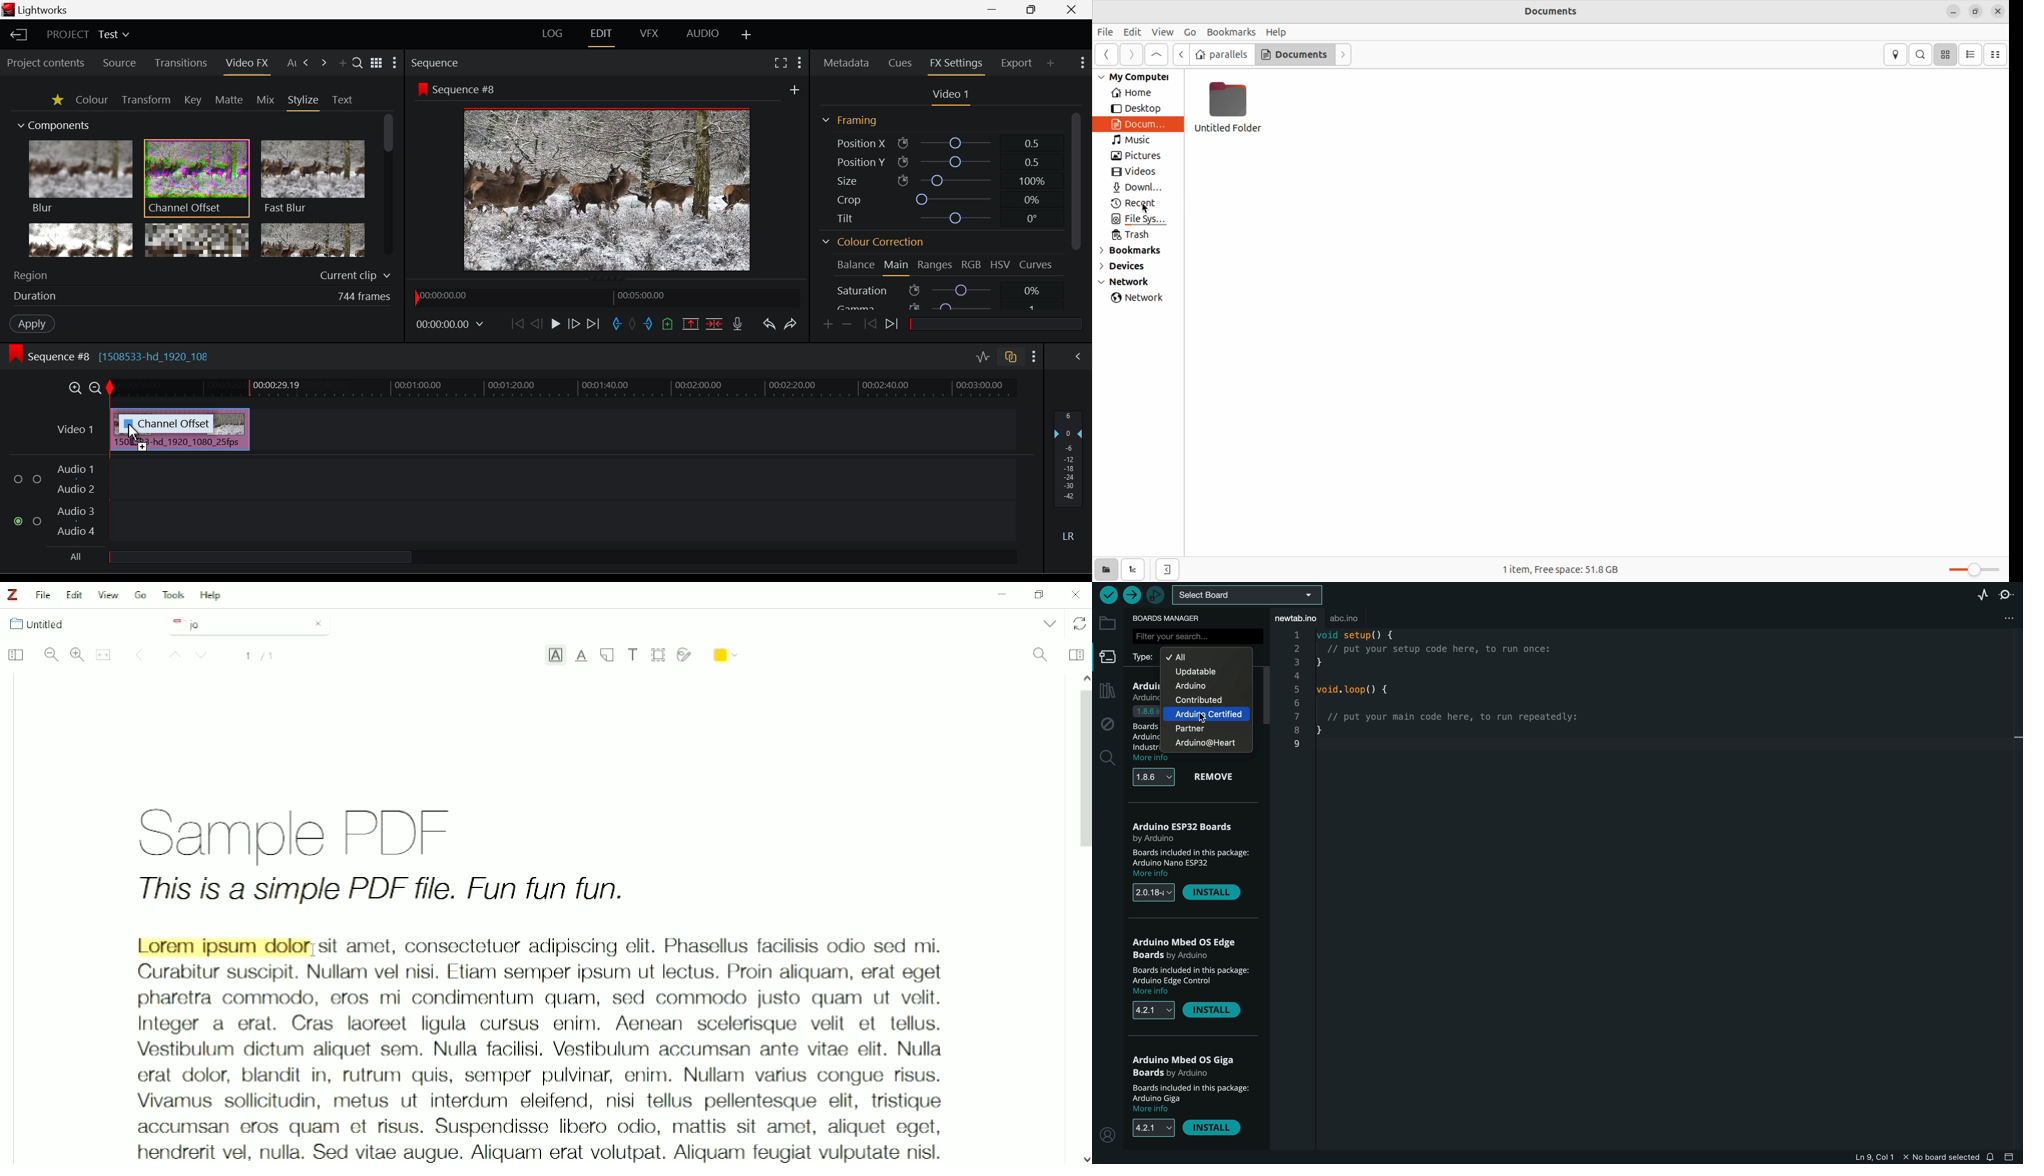 The image size is (2044, 1176). What do you see at coordinates (436, 62) in the screenshot?
I see `Sequence Preview Section` at bounding box center [436, 62].